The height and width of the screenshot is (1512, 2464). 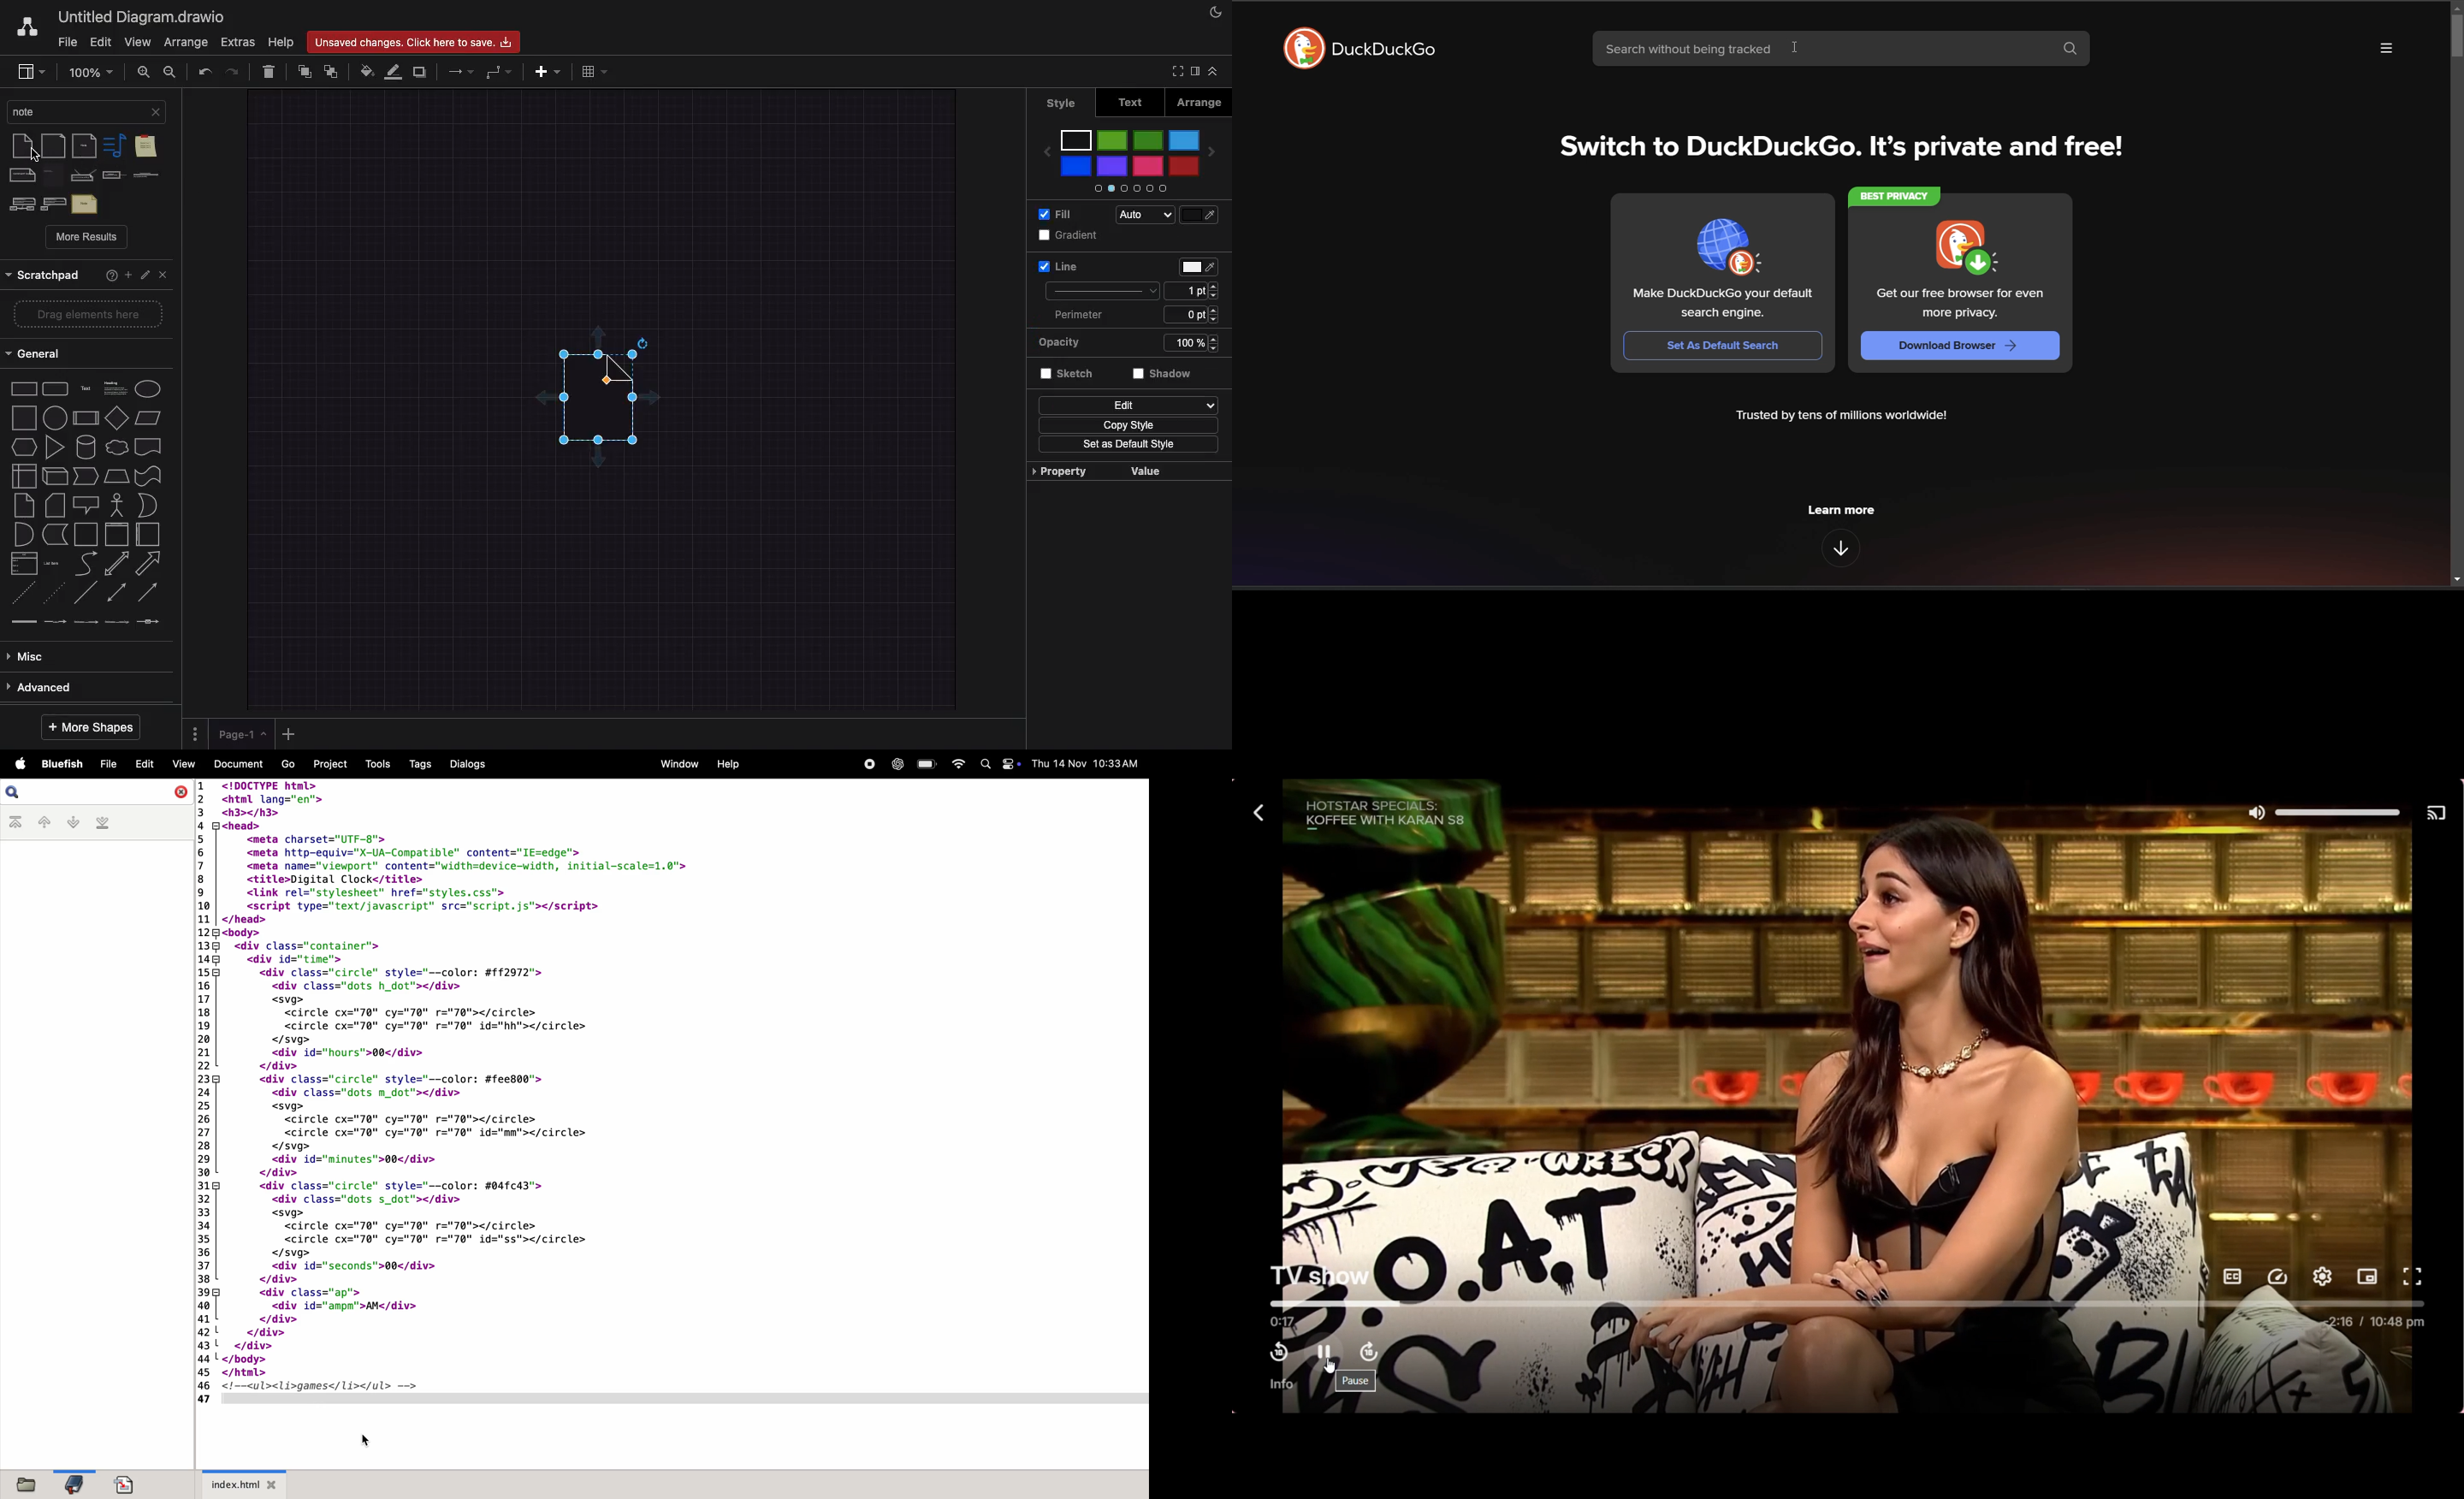 What do you see at coordinates (267, 69) in the screenshot?
I see `Trash` at bounding box center [267, 69].